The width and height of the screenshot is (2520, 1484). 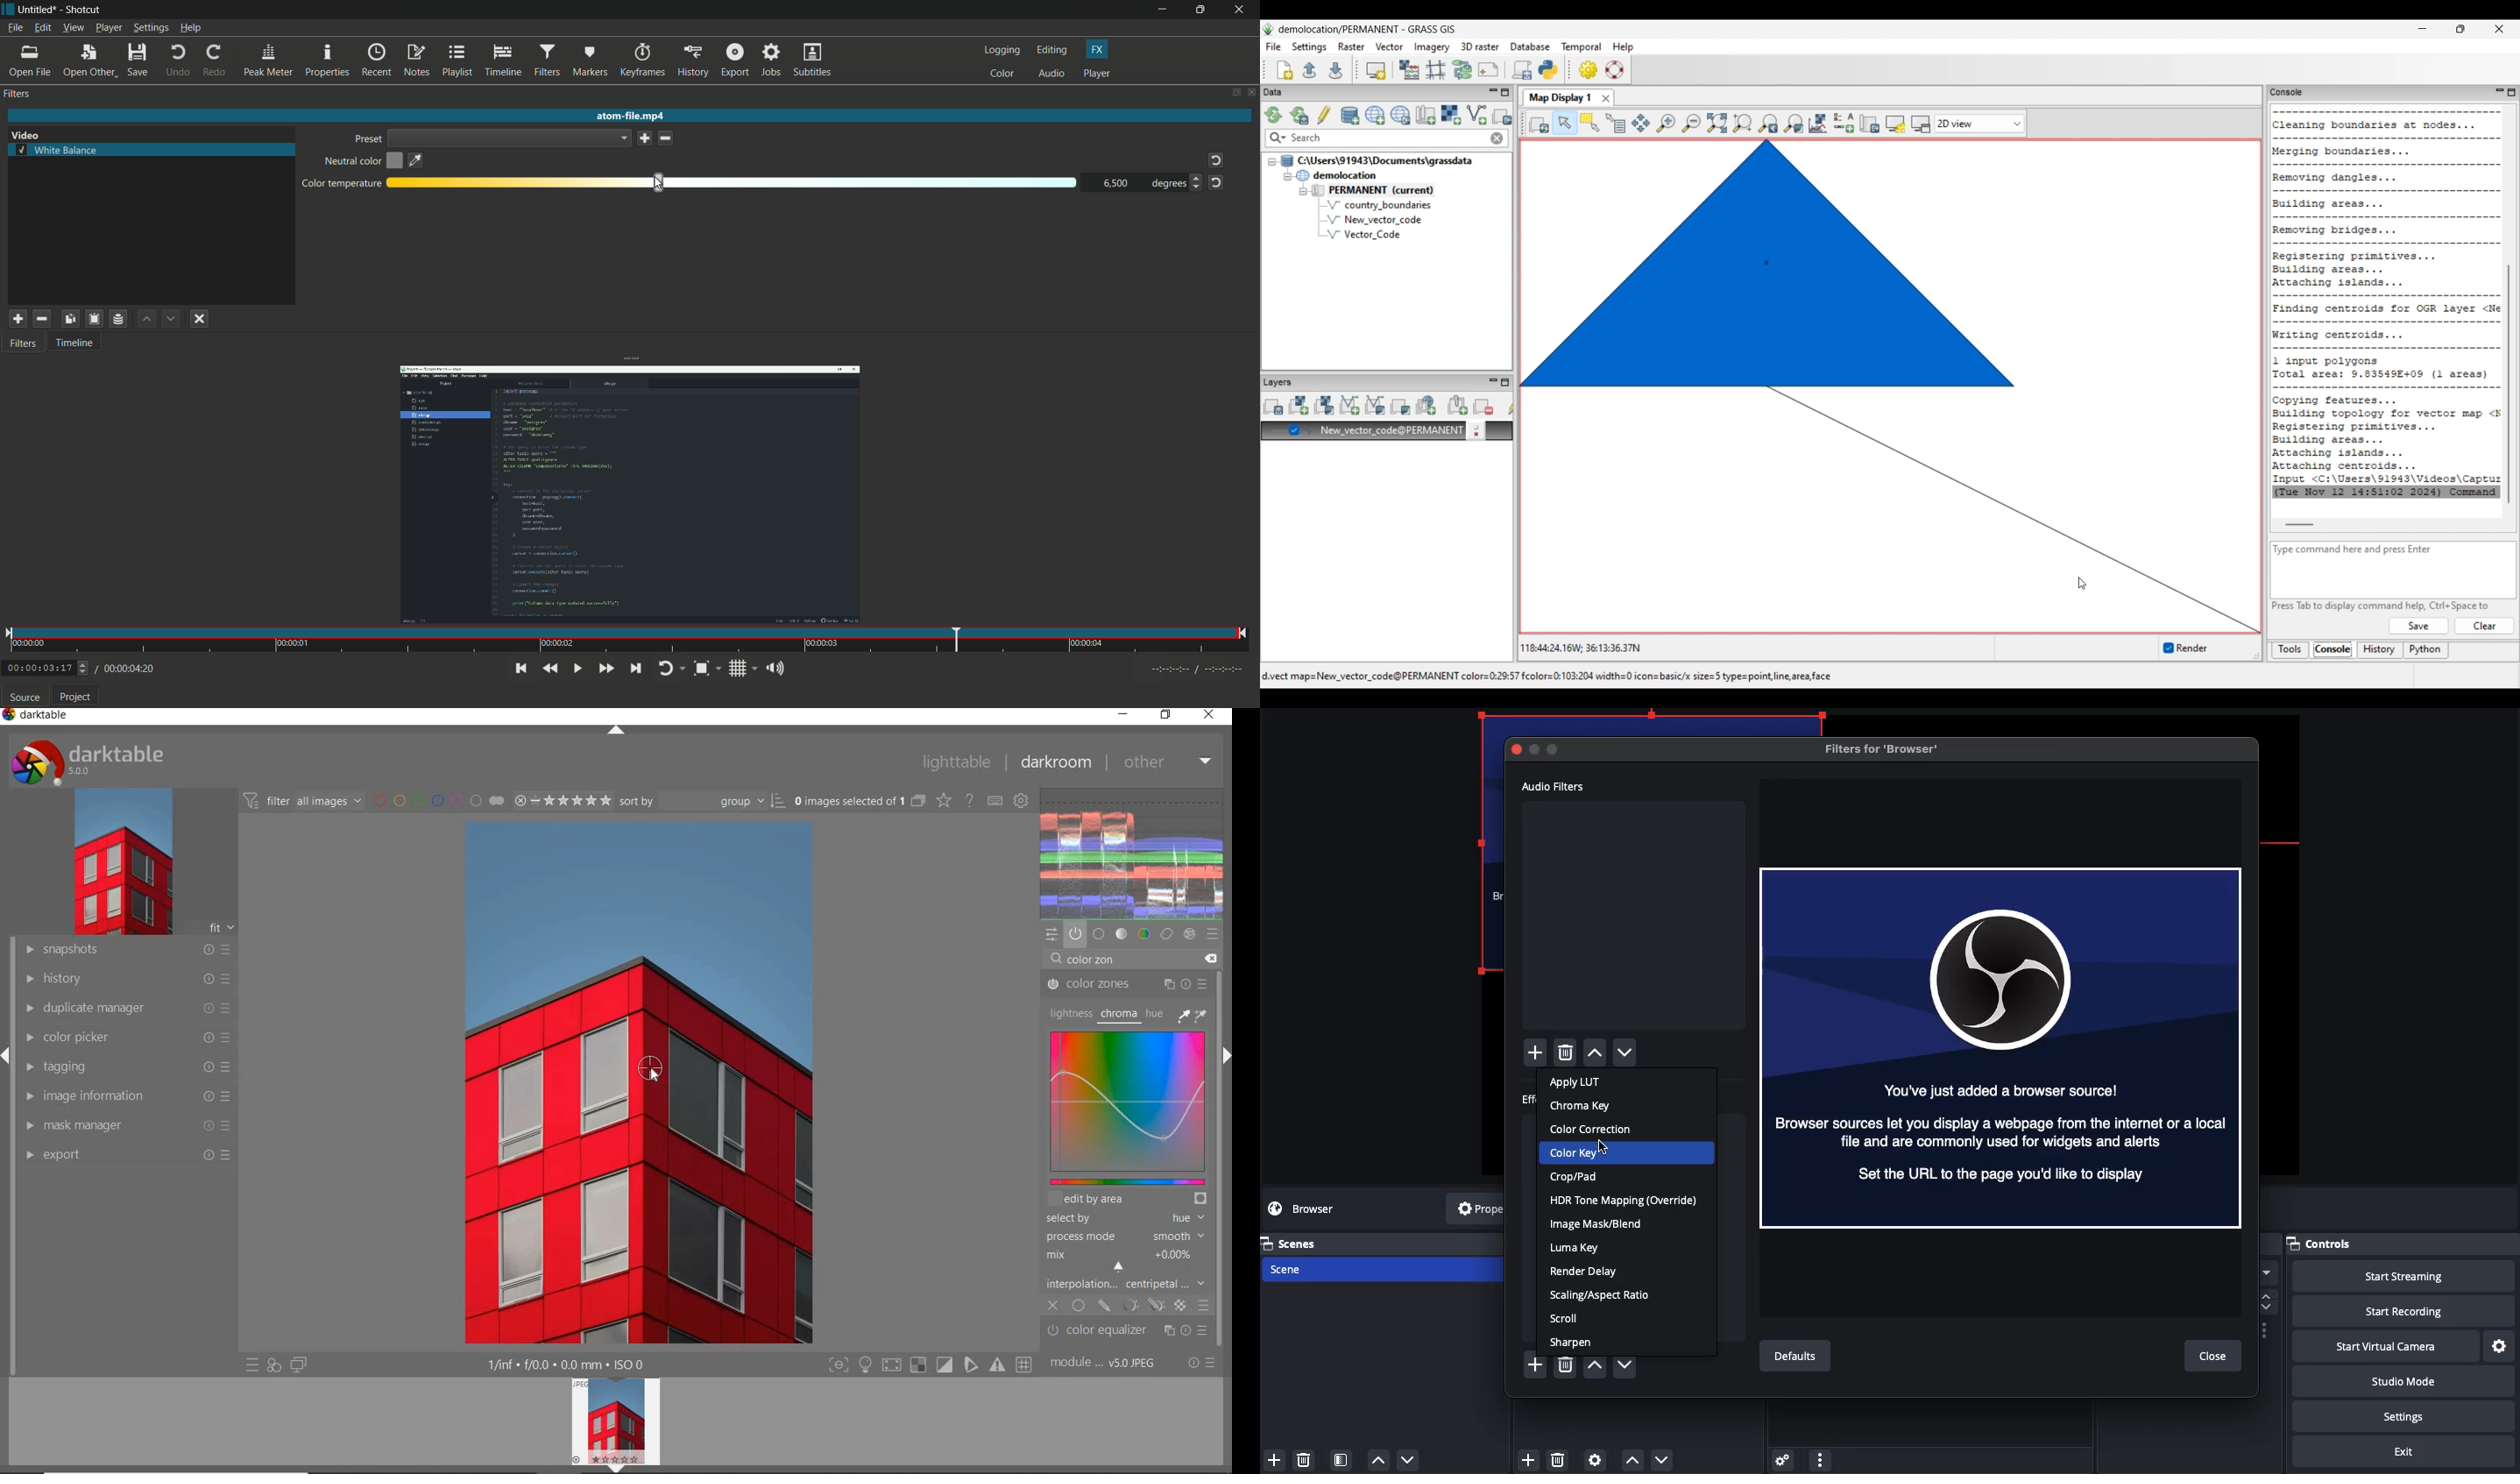 I want to click on module order, so click(x=1107, y=1364).